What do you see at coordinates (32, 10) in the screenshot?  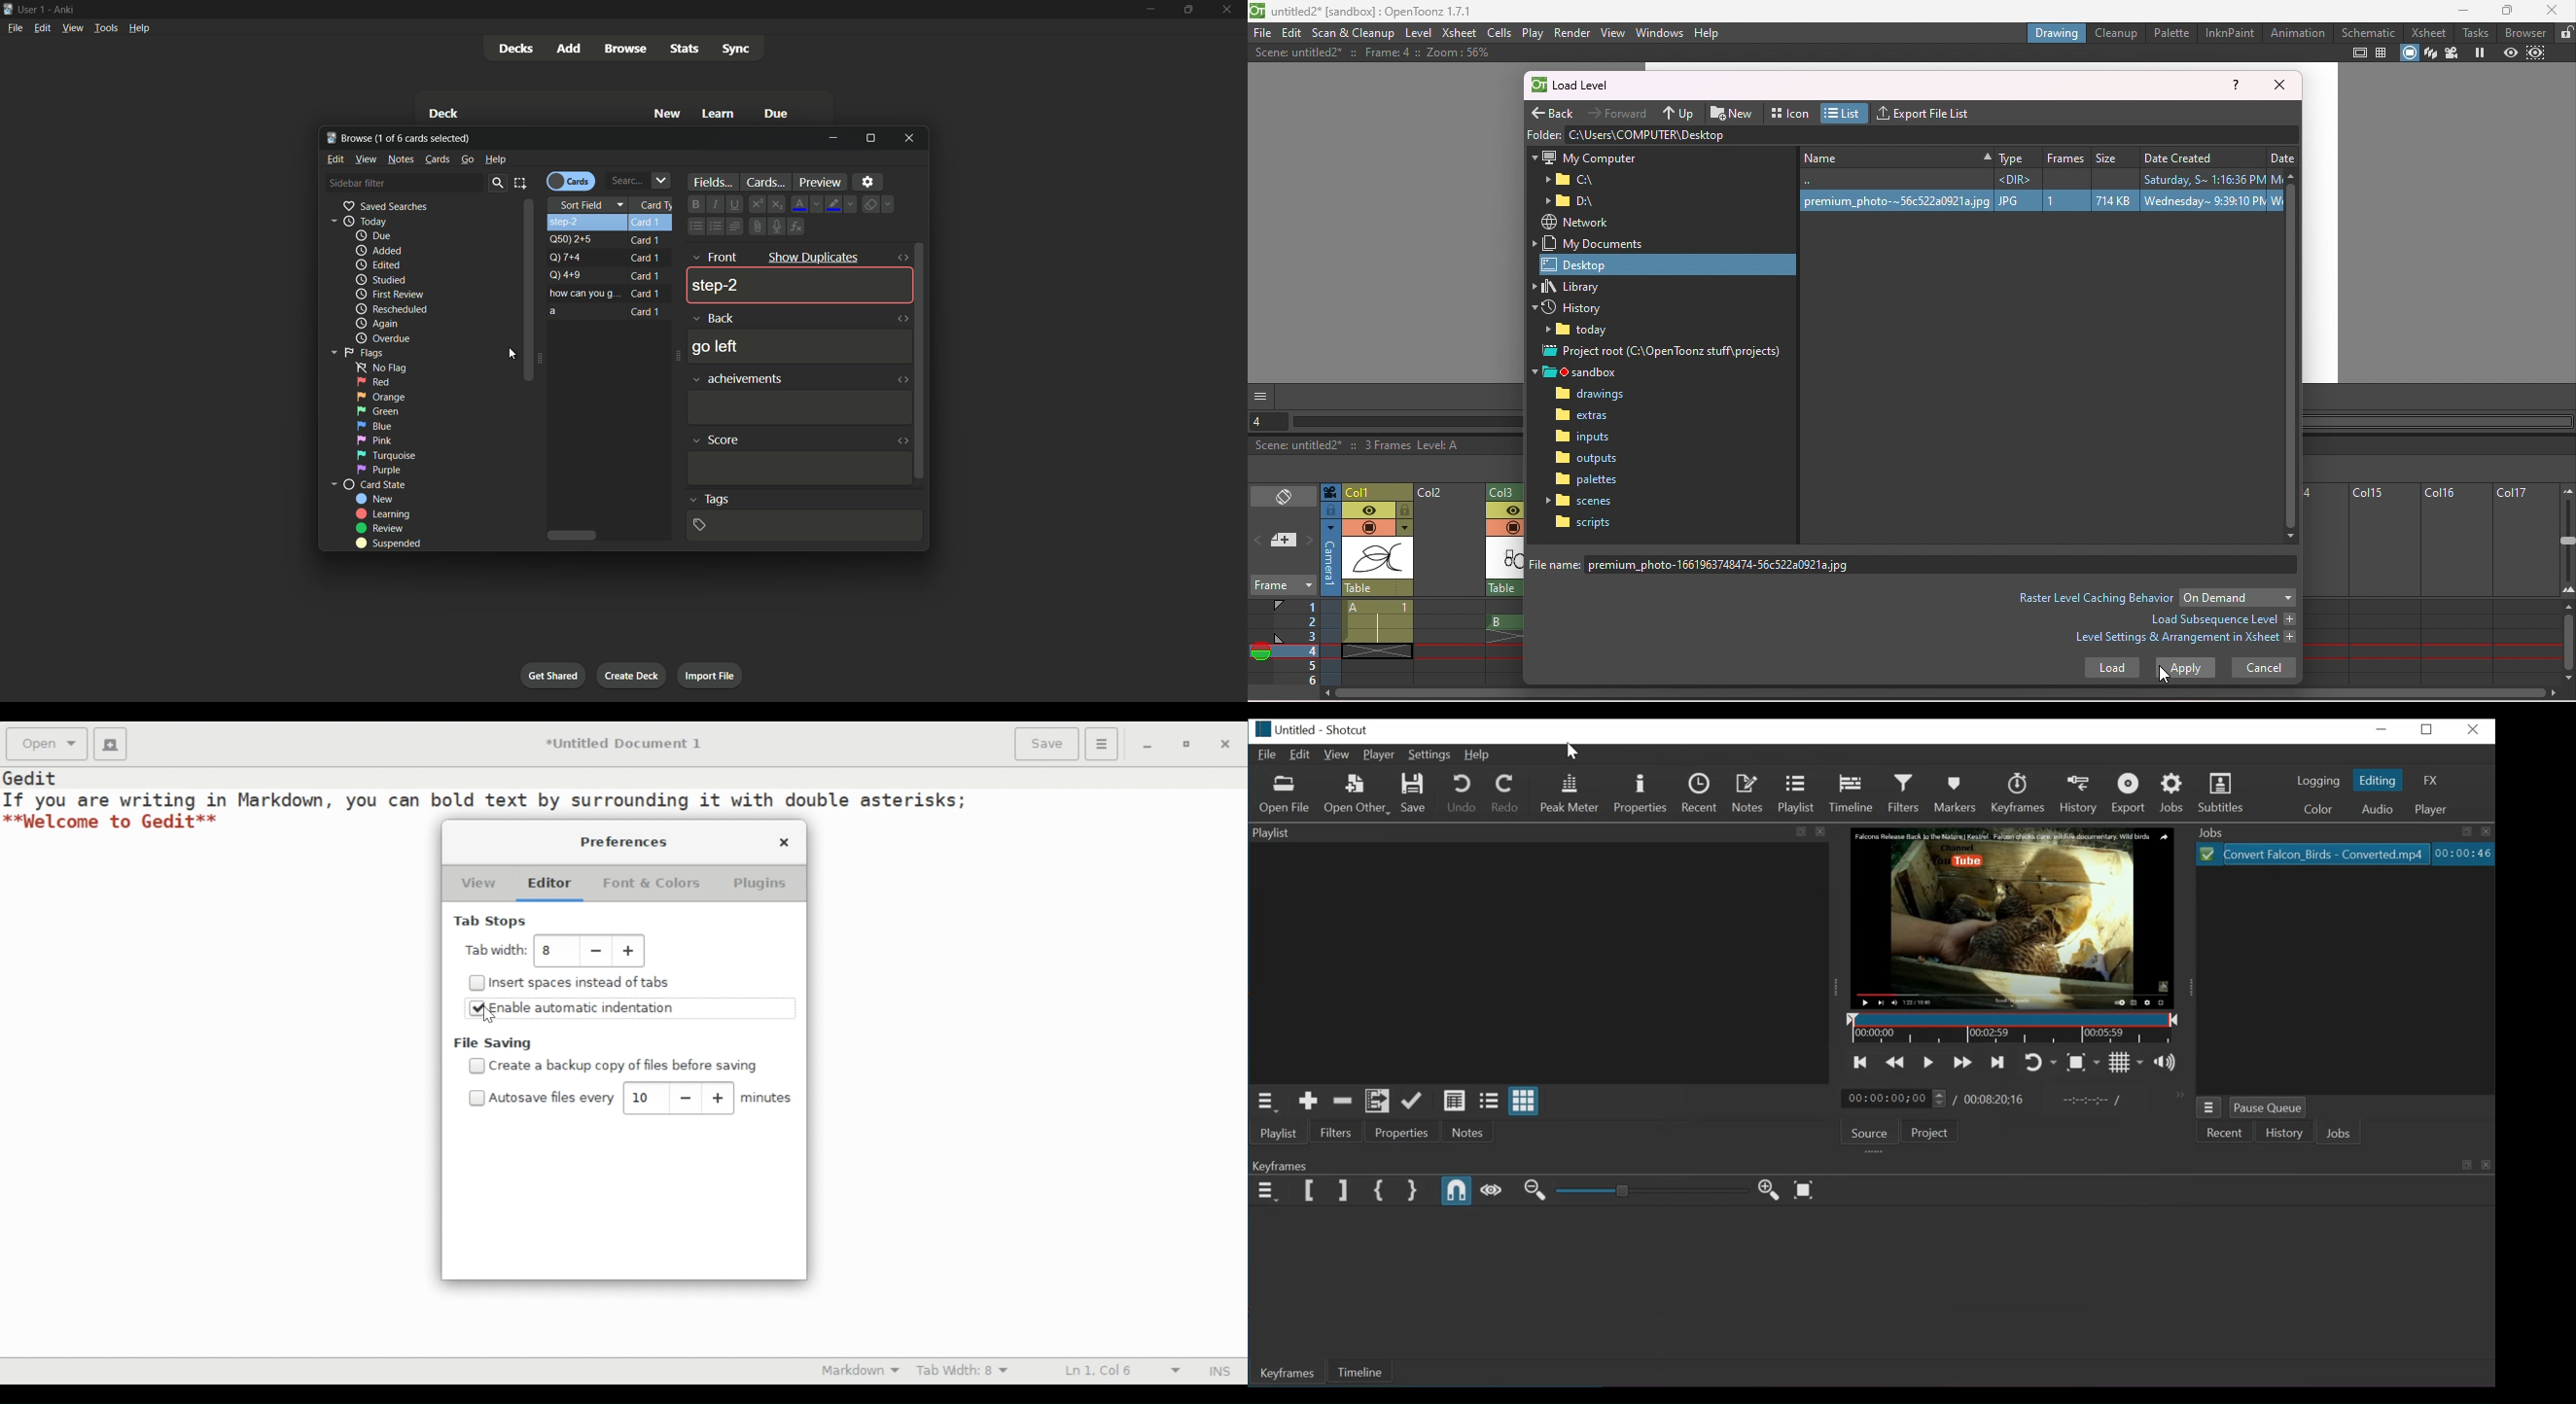 I see `User one` at bounding box center [32, 10].